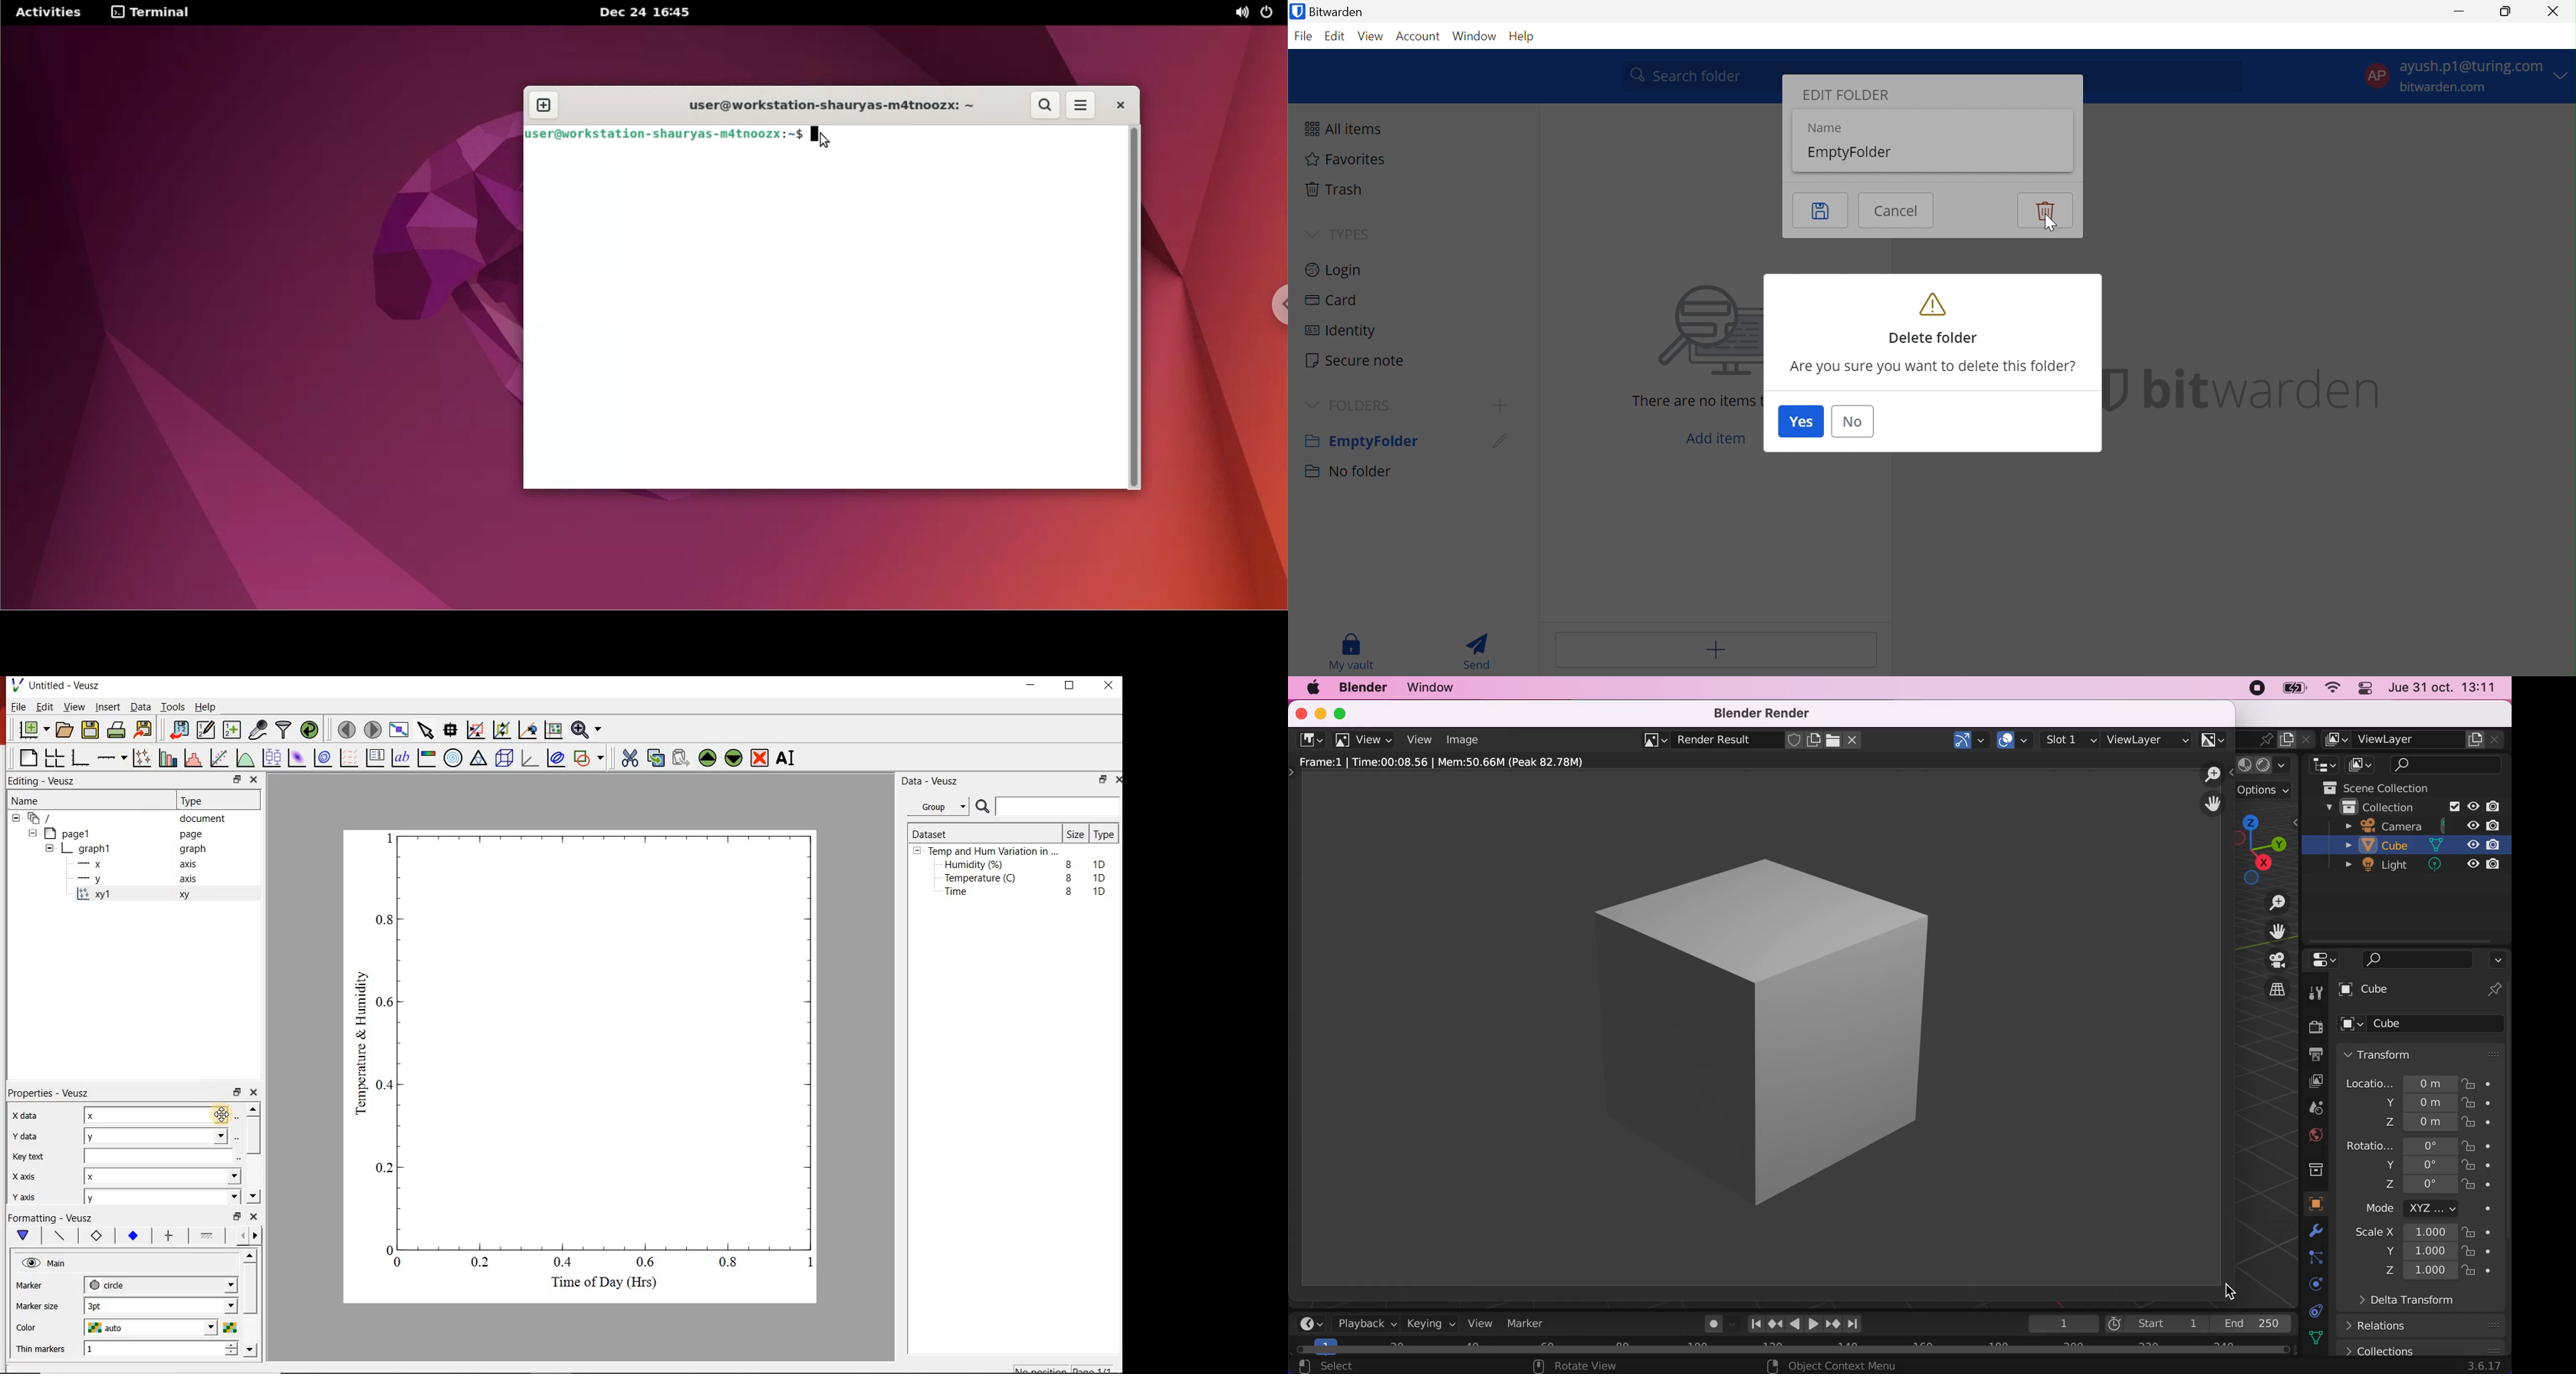 This screenshot has height=1400, width=2576. I want to click on move the view, so click(2270, 931).